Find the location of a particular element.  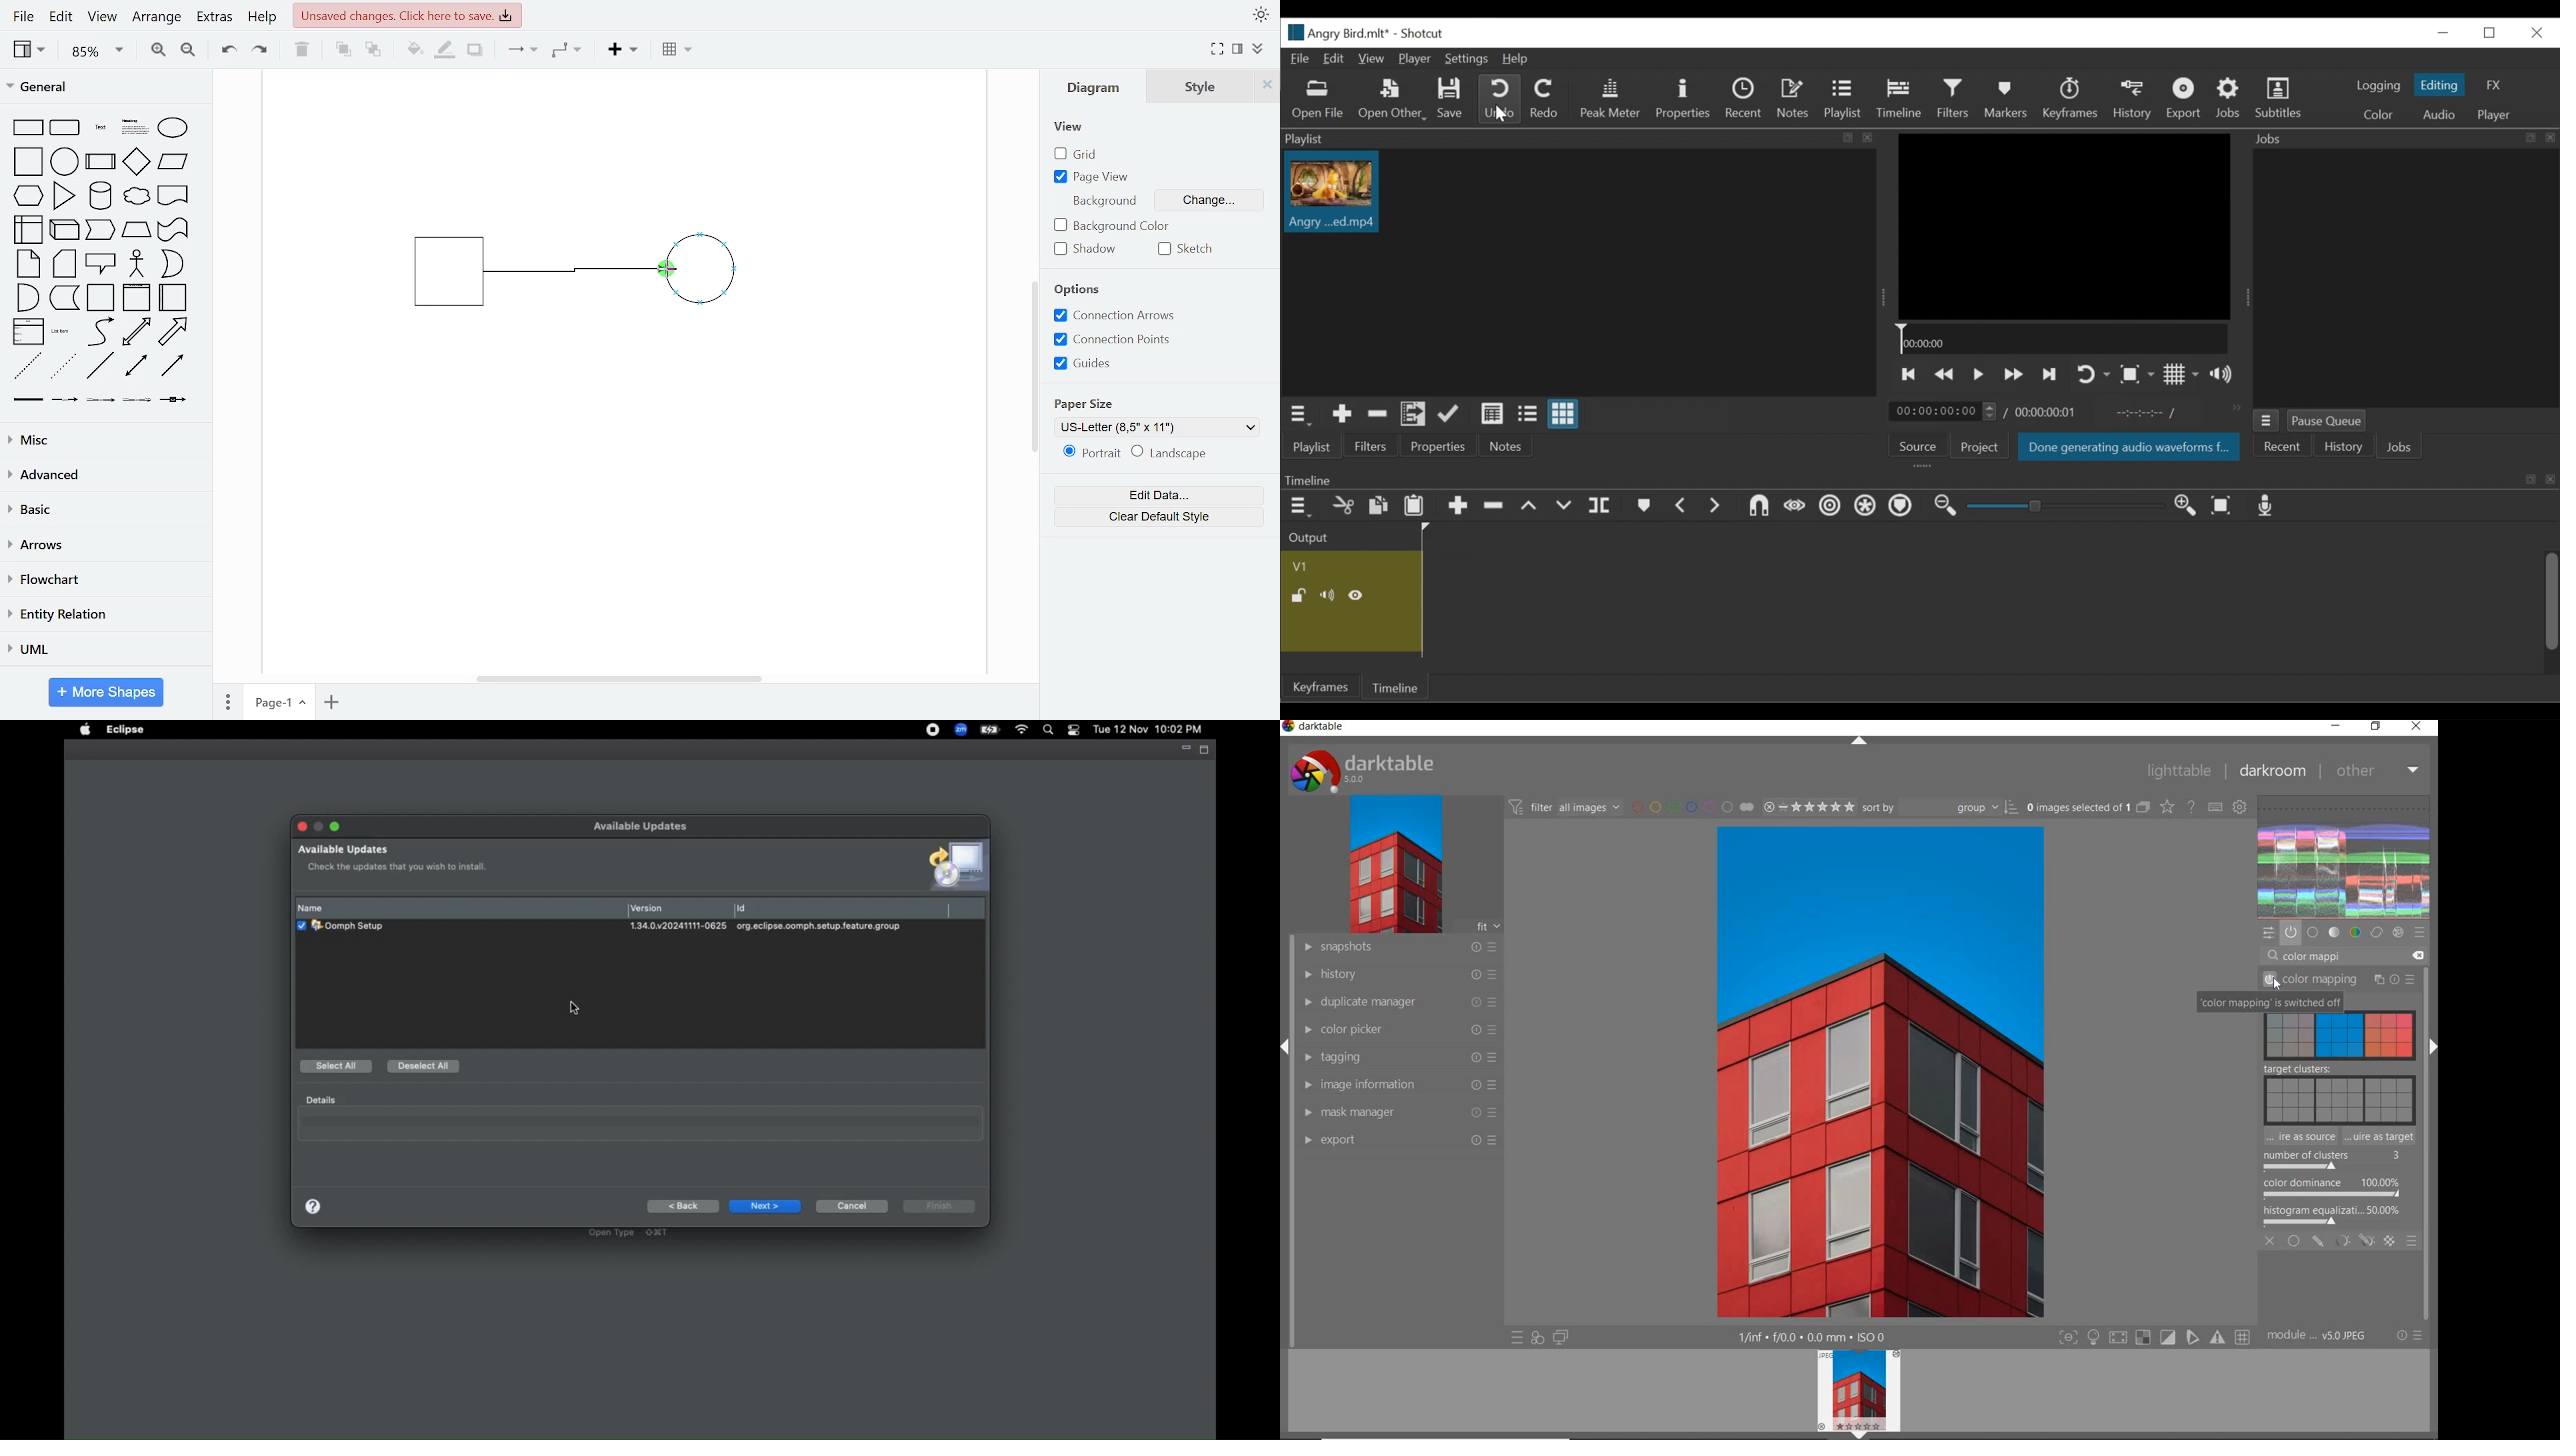

Available Updates is located at coordinates (645, 827).